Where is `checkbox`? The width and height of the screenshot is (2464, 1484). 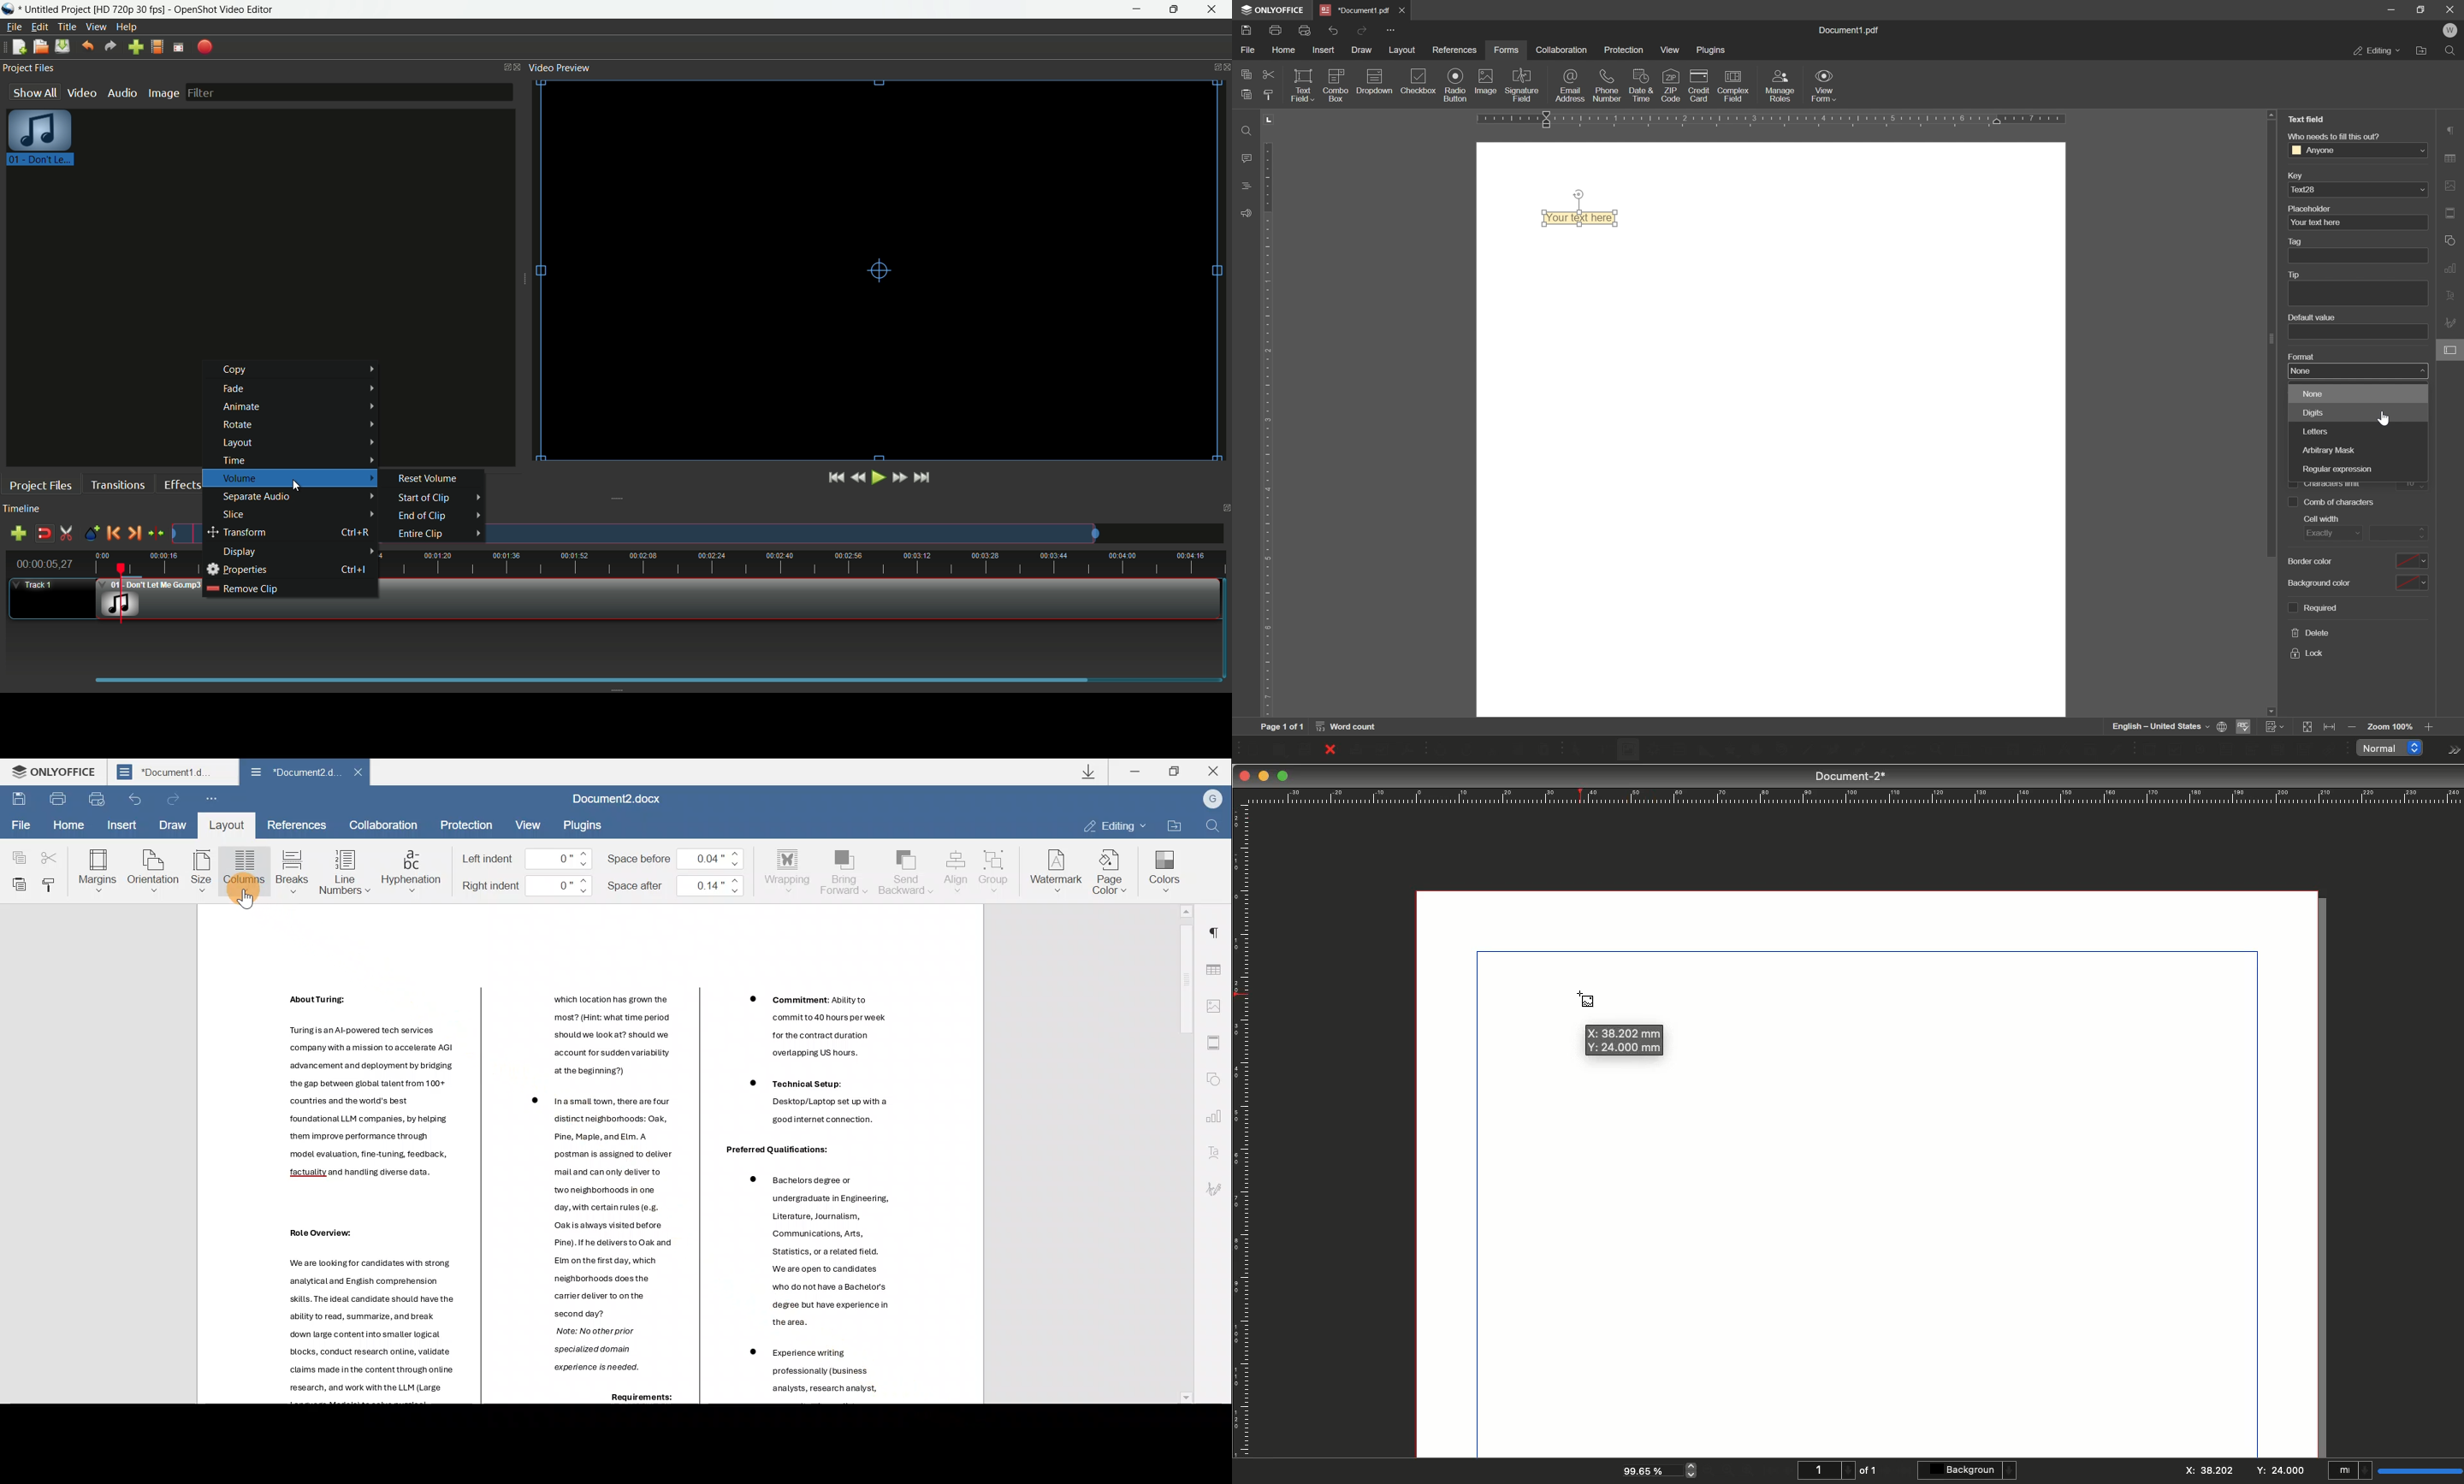
checkbox is located at coordinates (1415, 81).